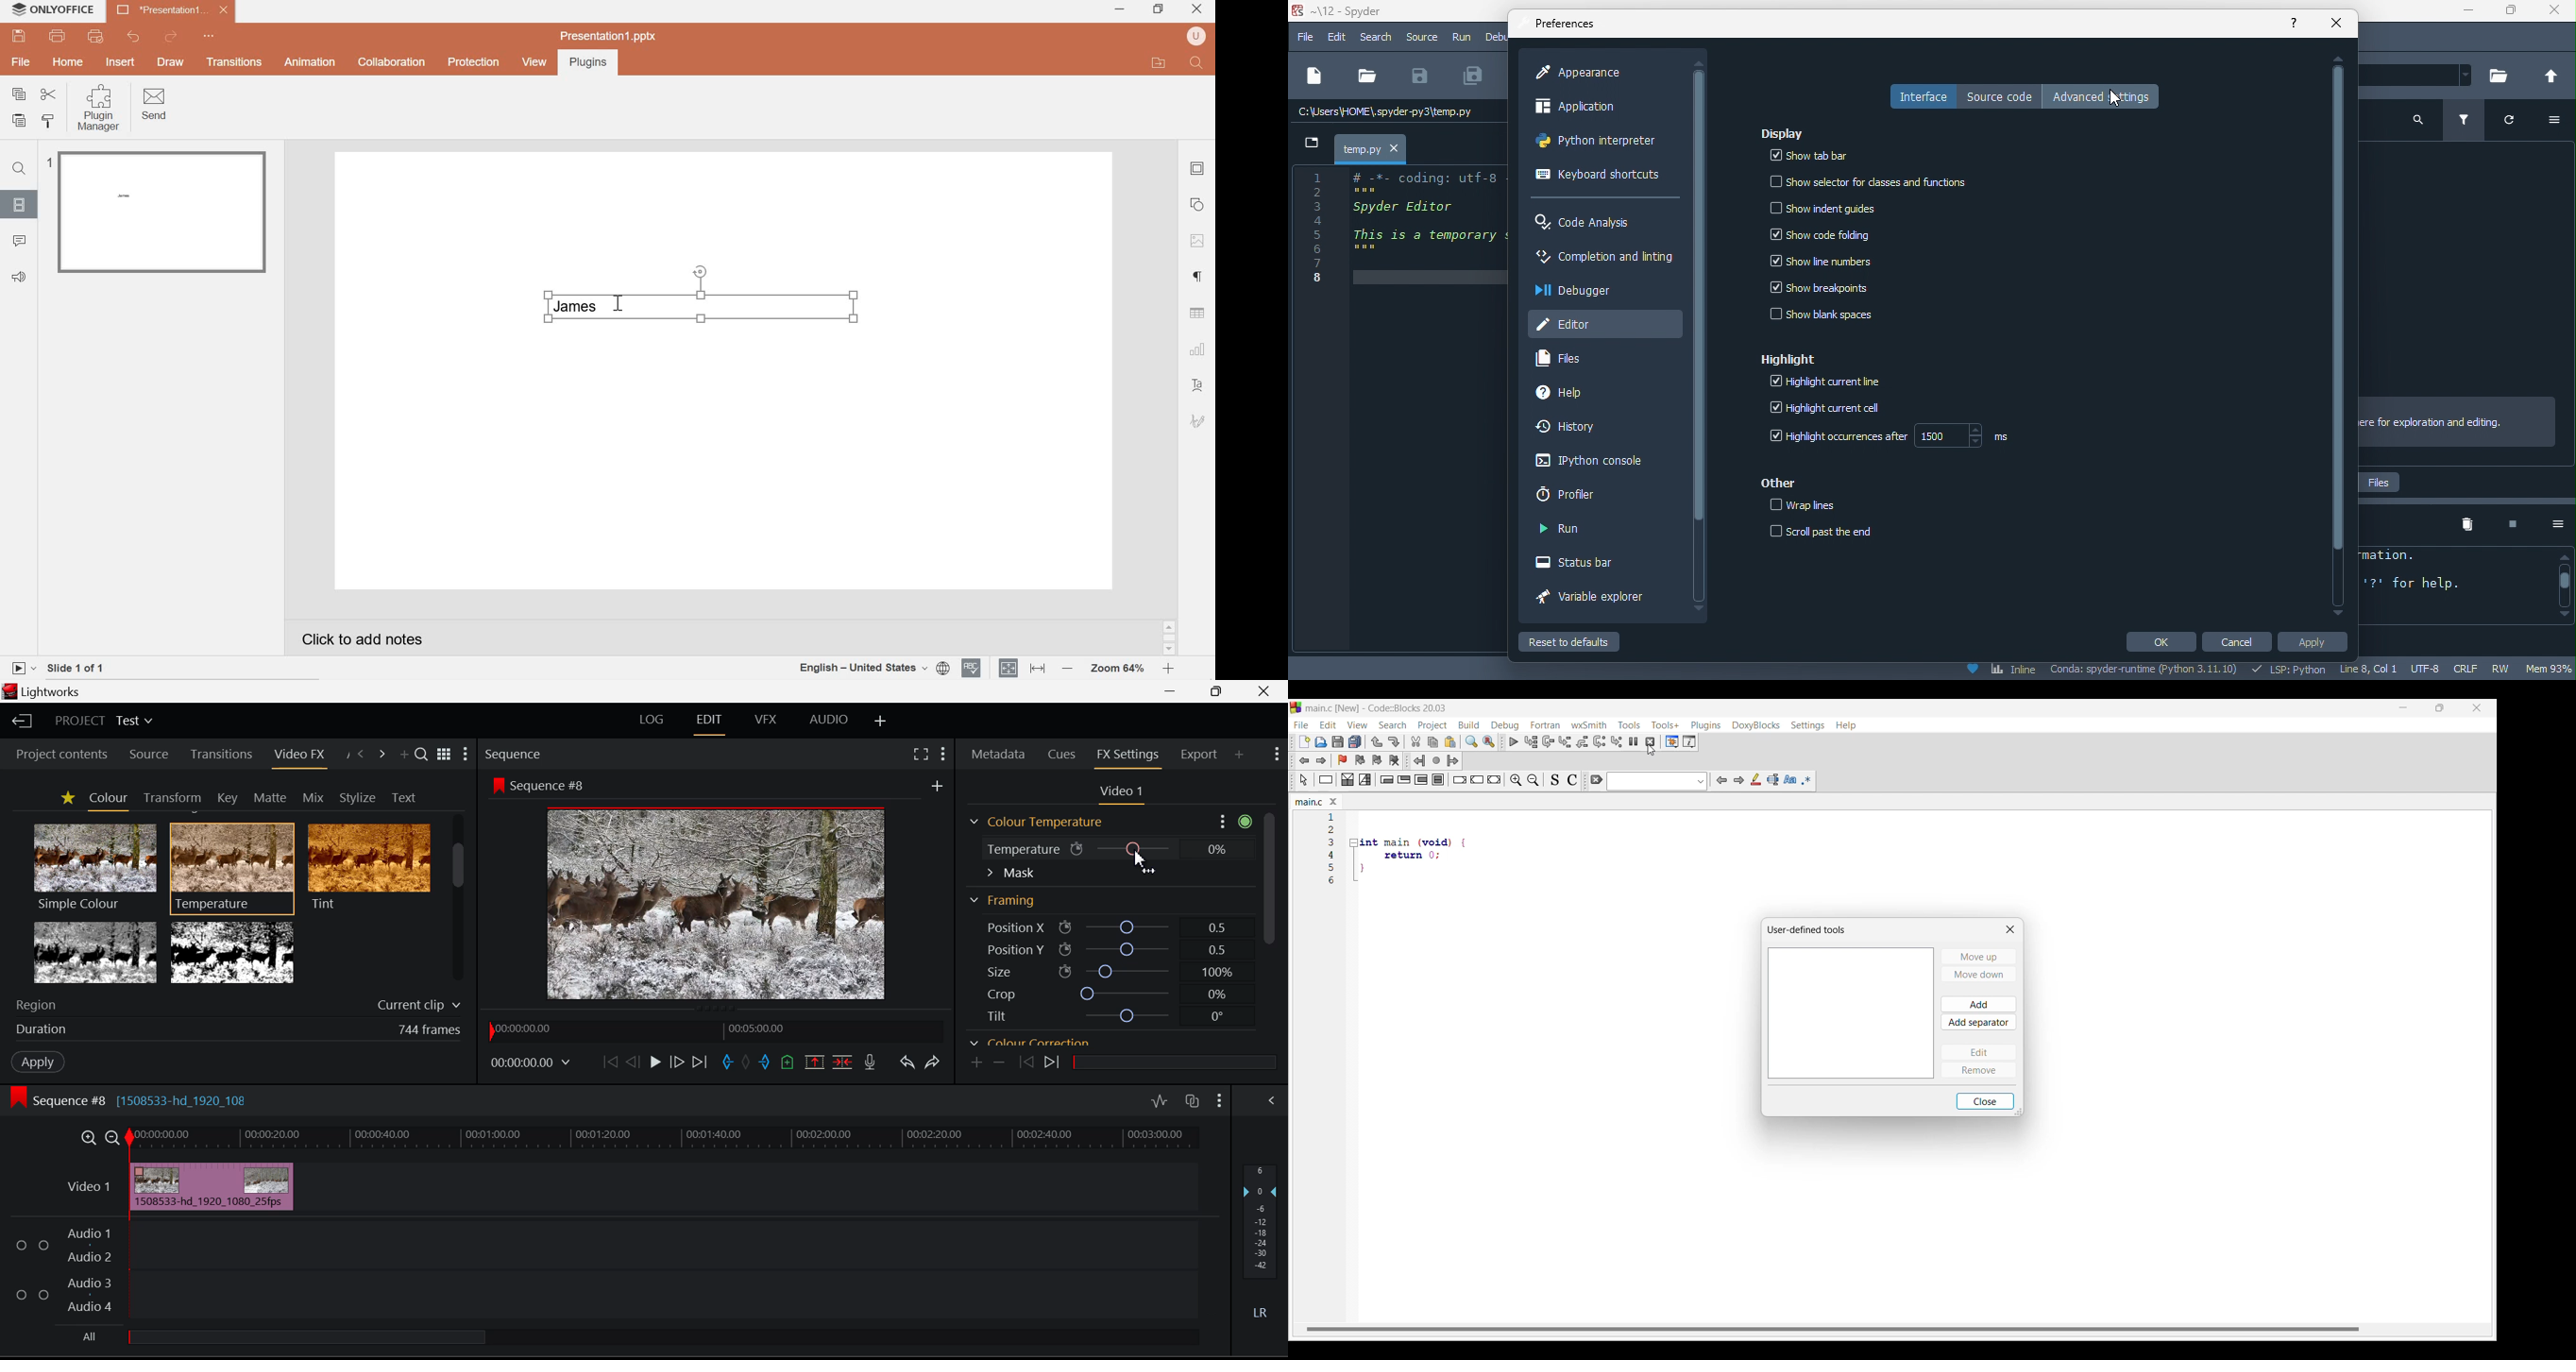 This screenshot has width=2576, height=1372. Describe the element at coordinates (1516, 781) in the screenshot. I see `Zoom in` at that location.